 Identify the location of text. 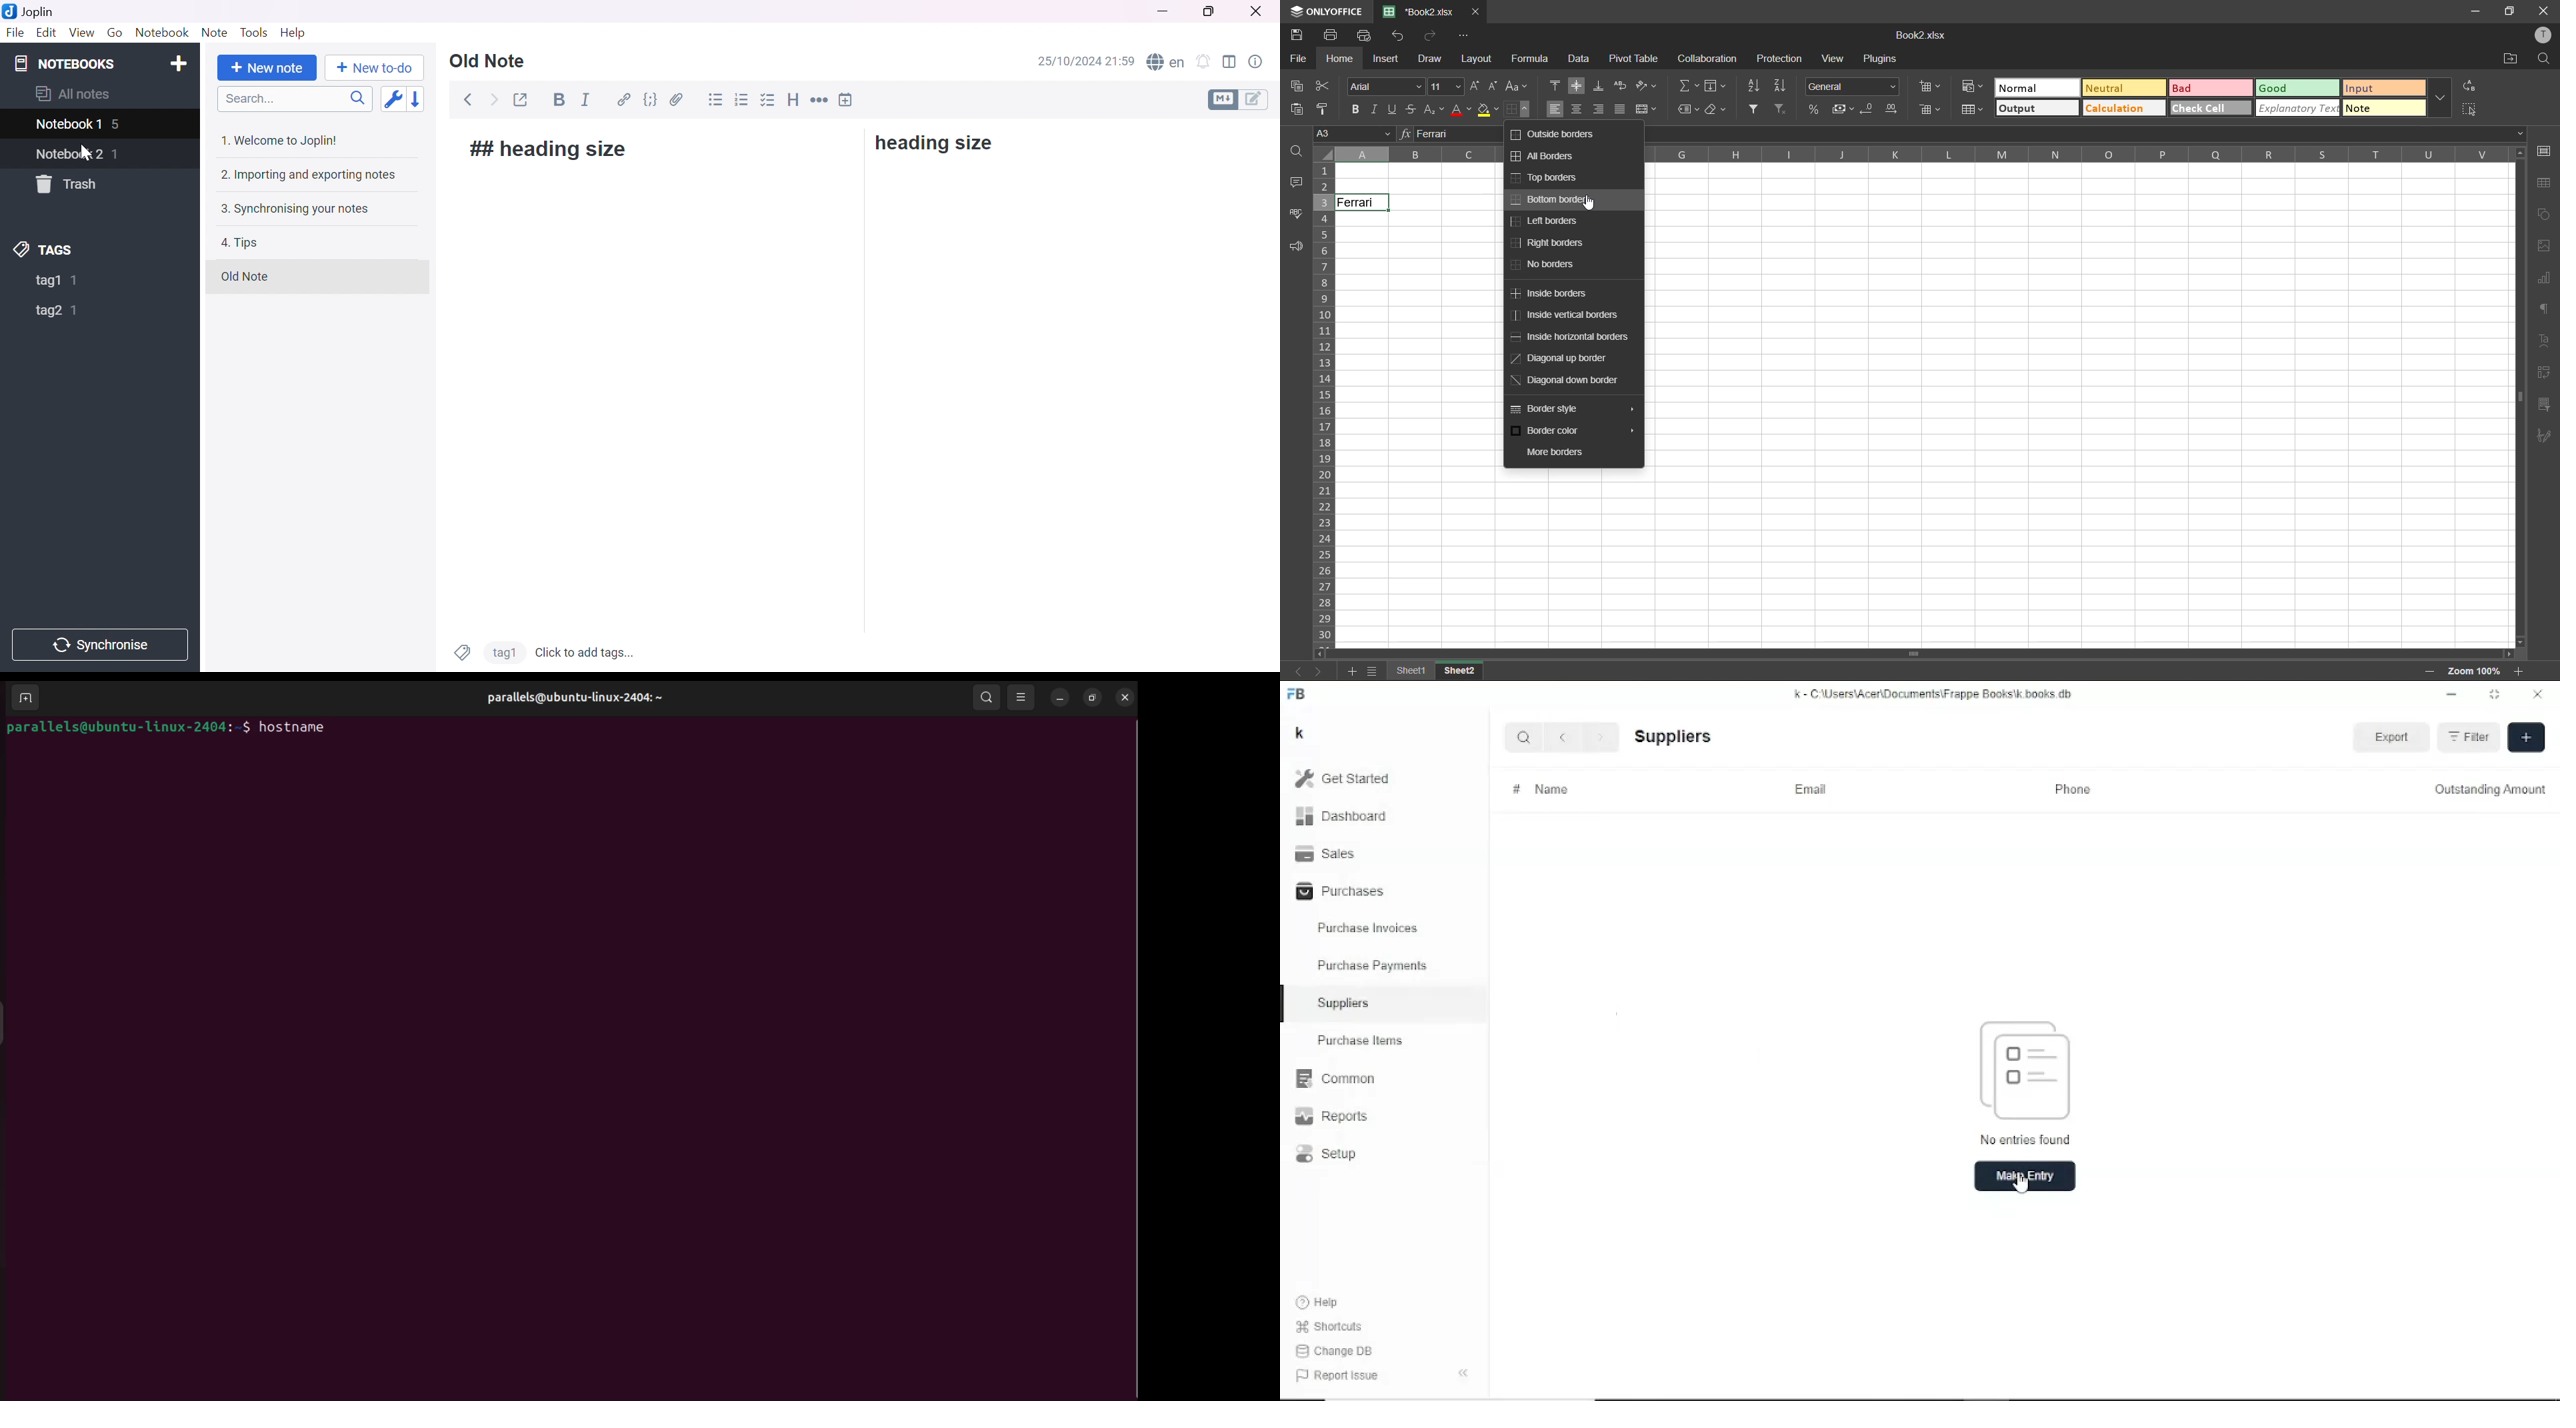
(2545, 343).